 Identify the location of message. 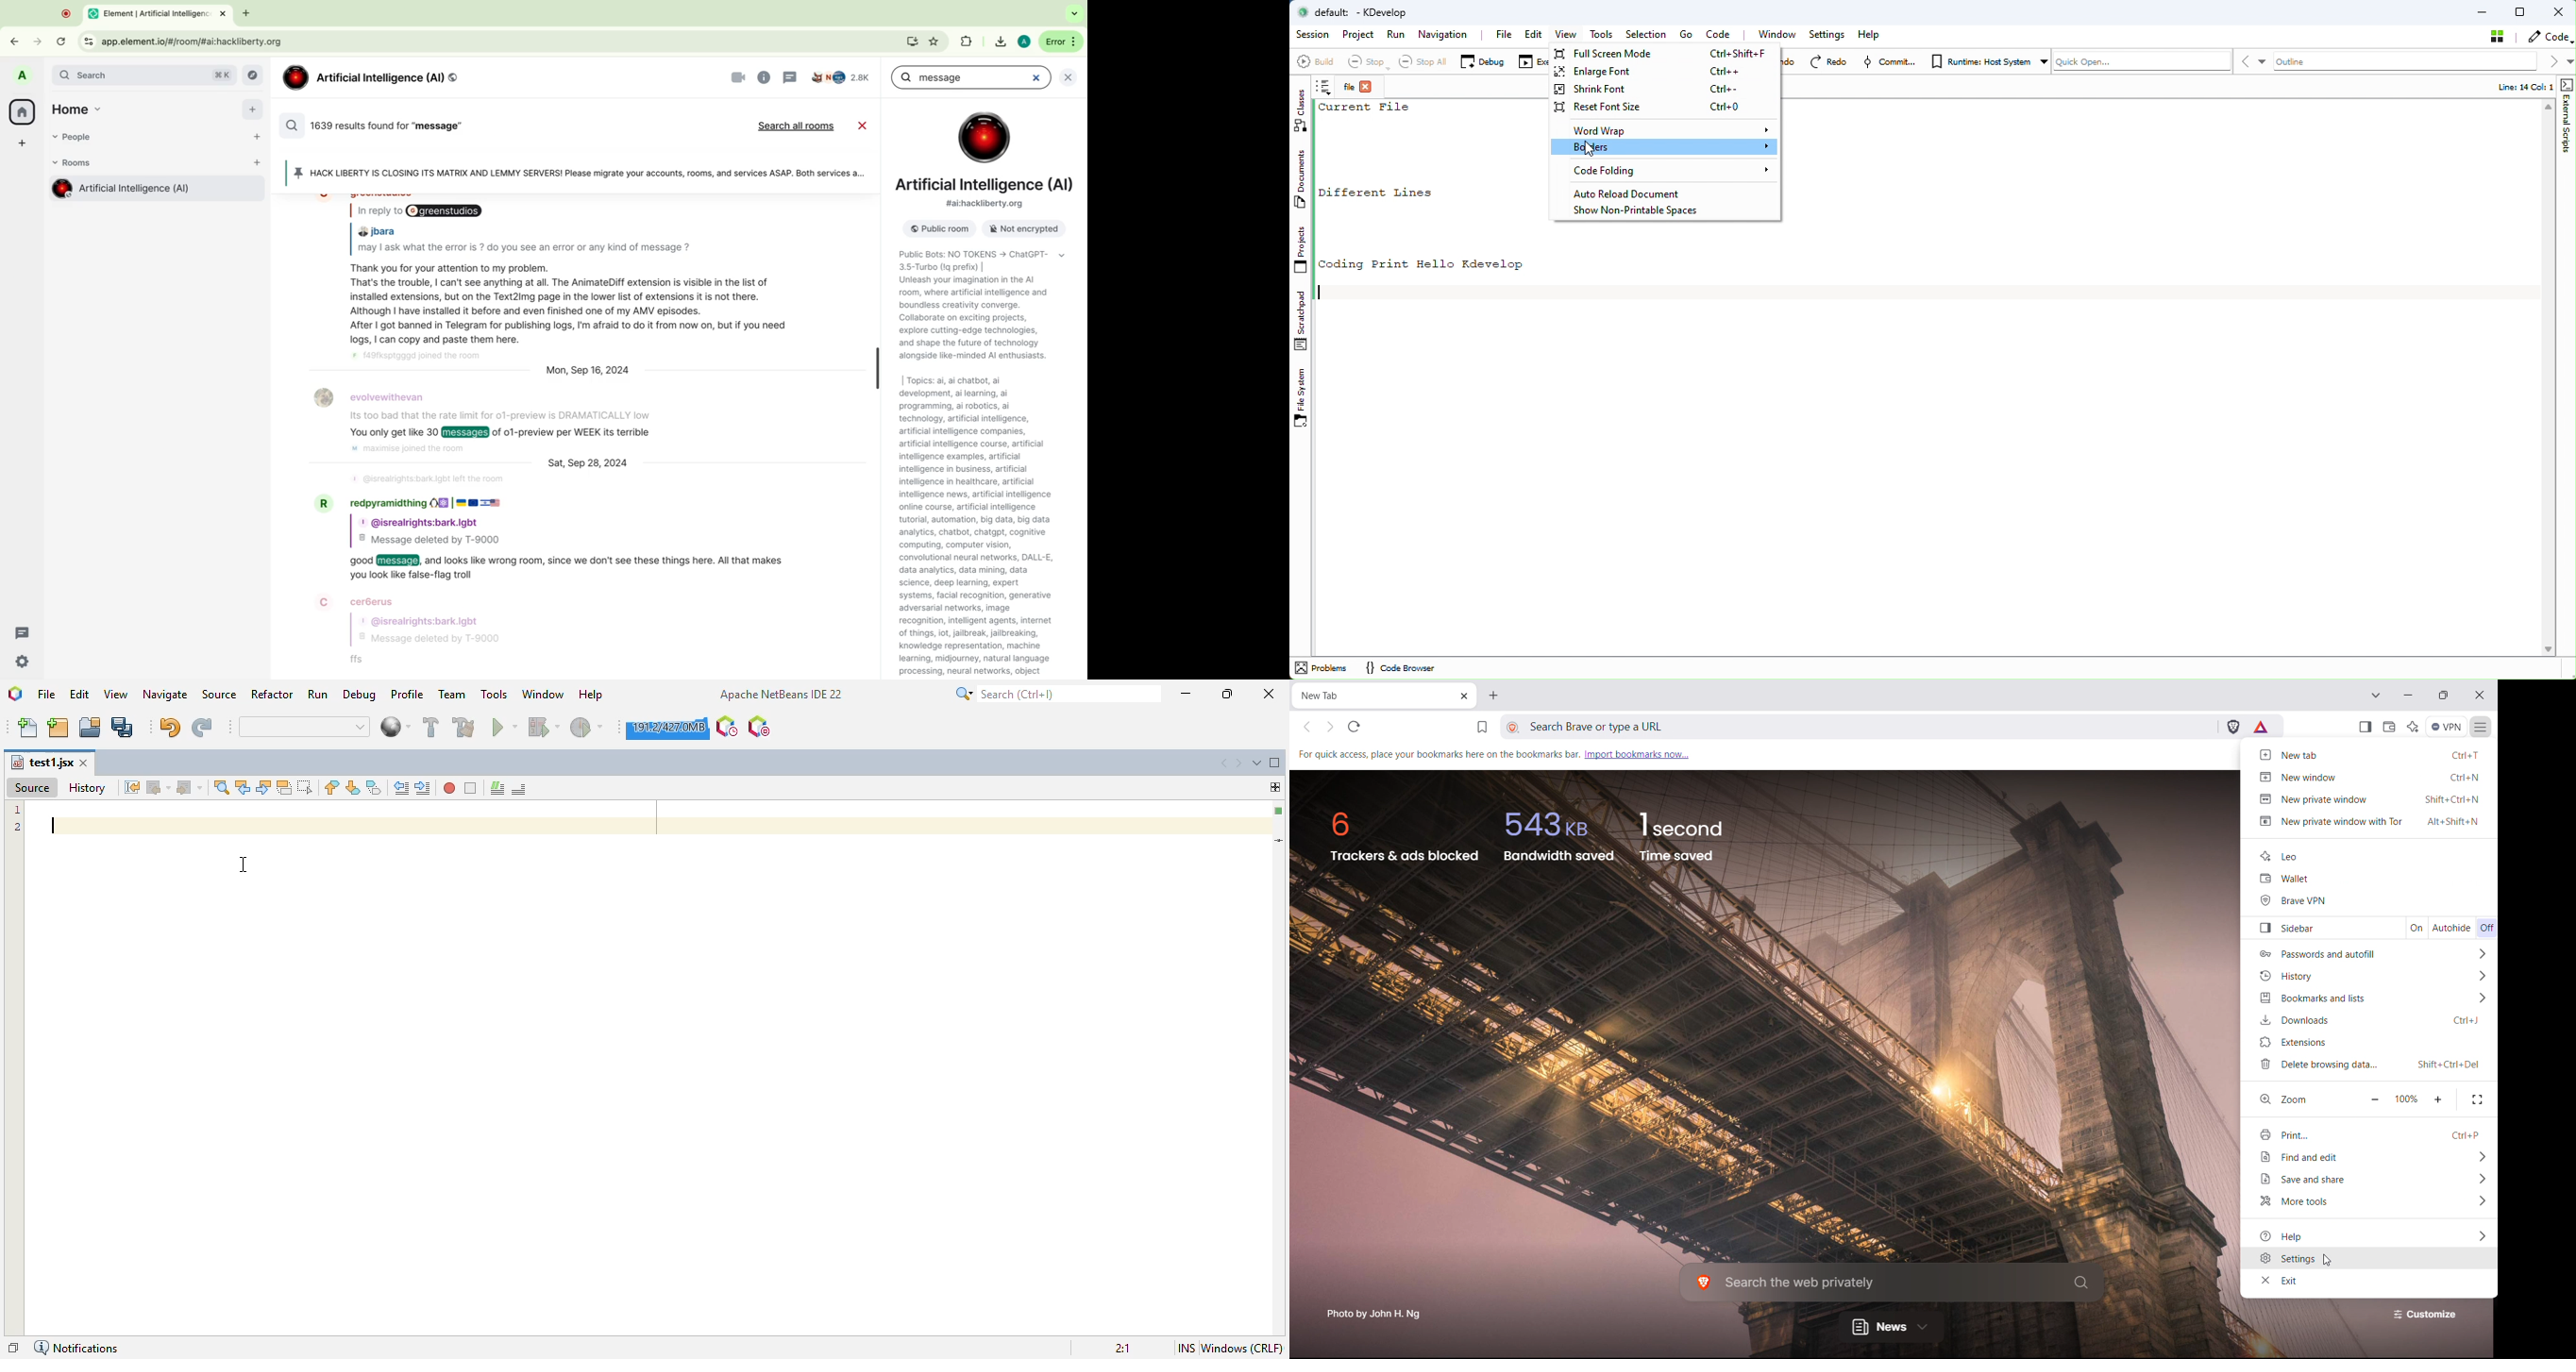
(577, 307).